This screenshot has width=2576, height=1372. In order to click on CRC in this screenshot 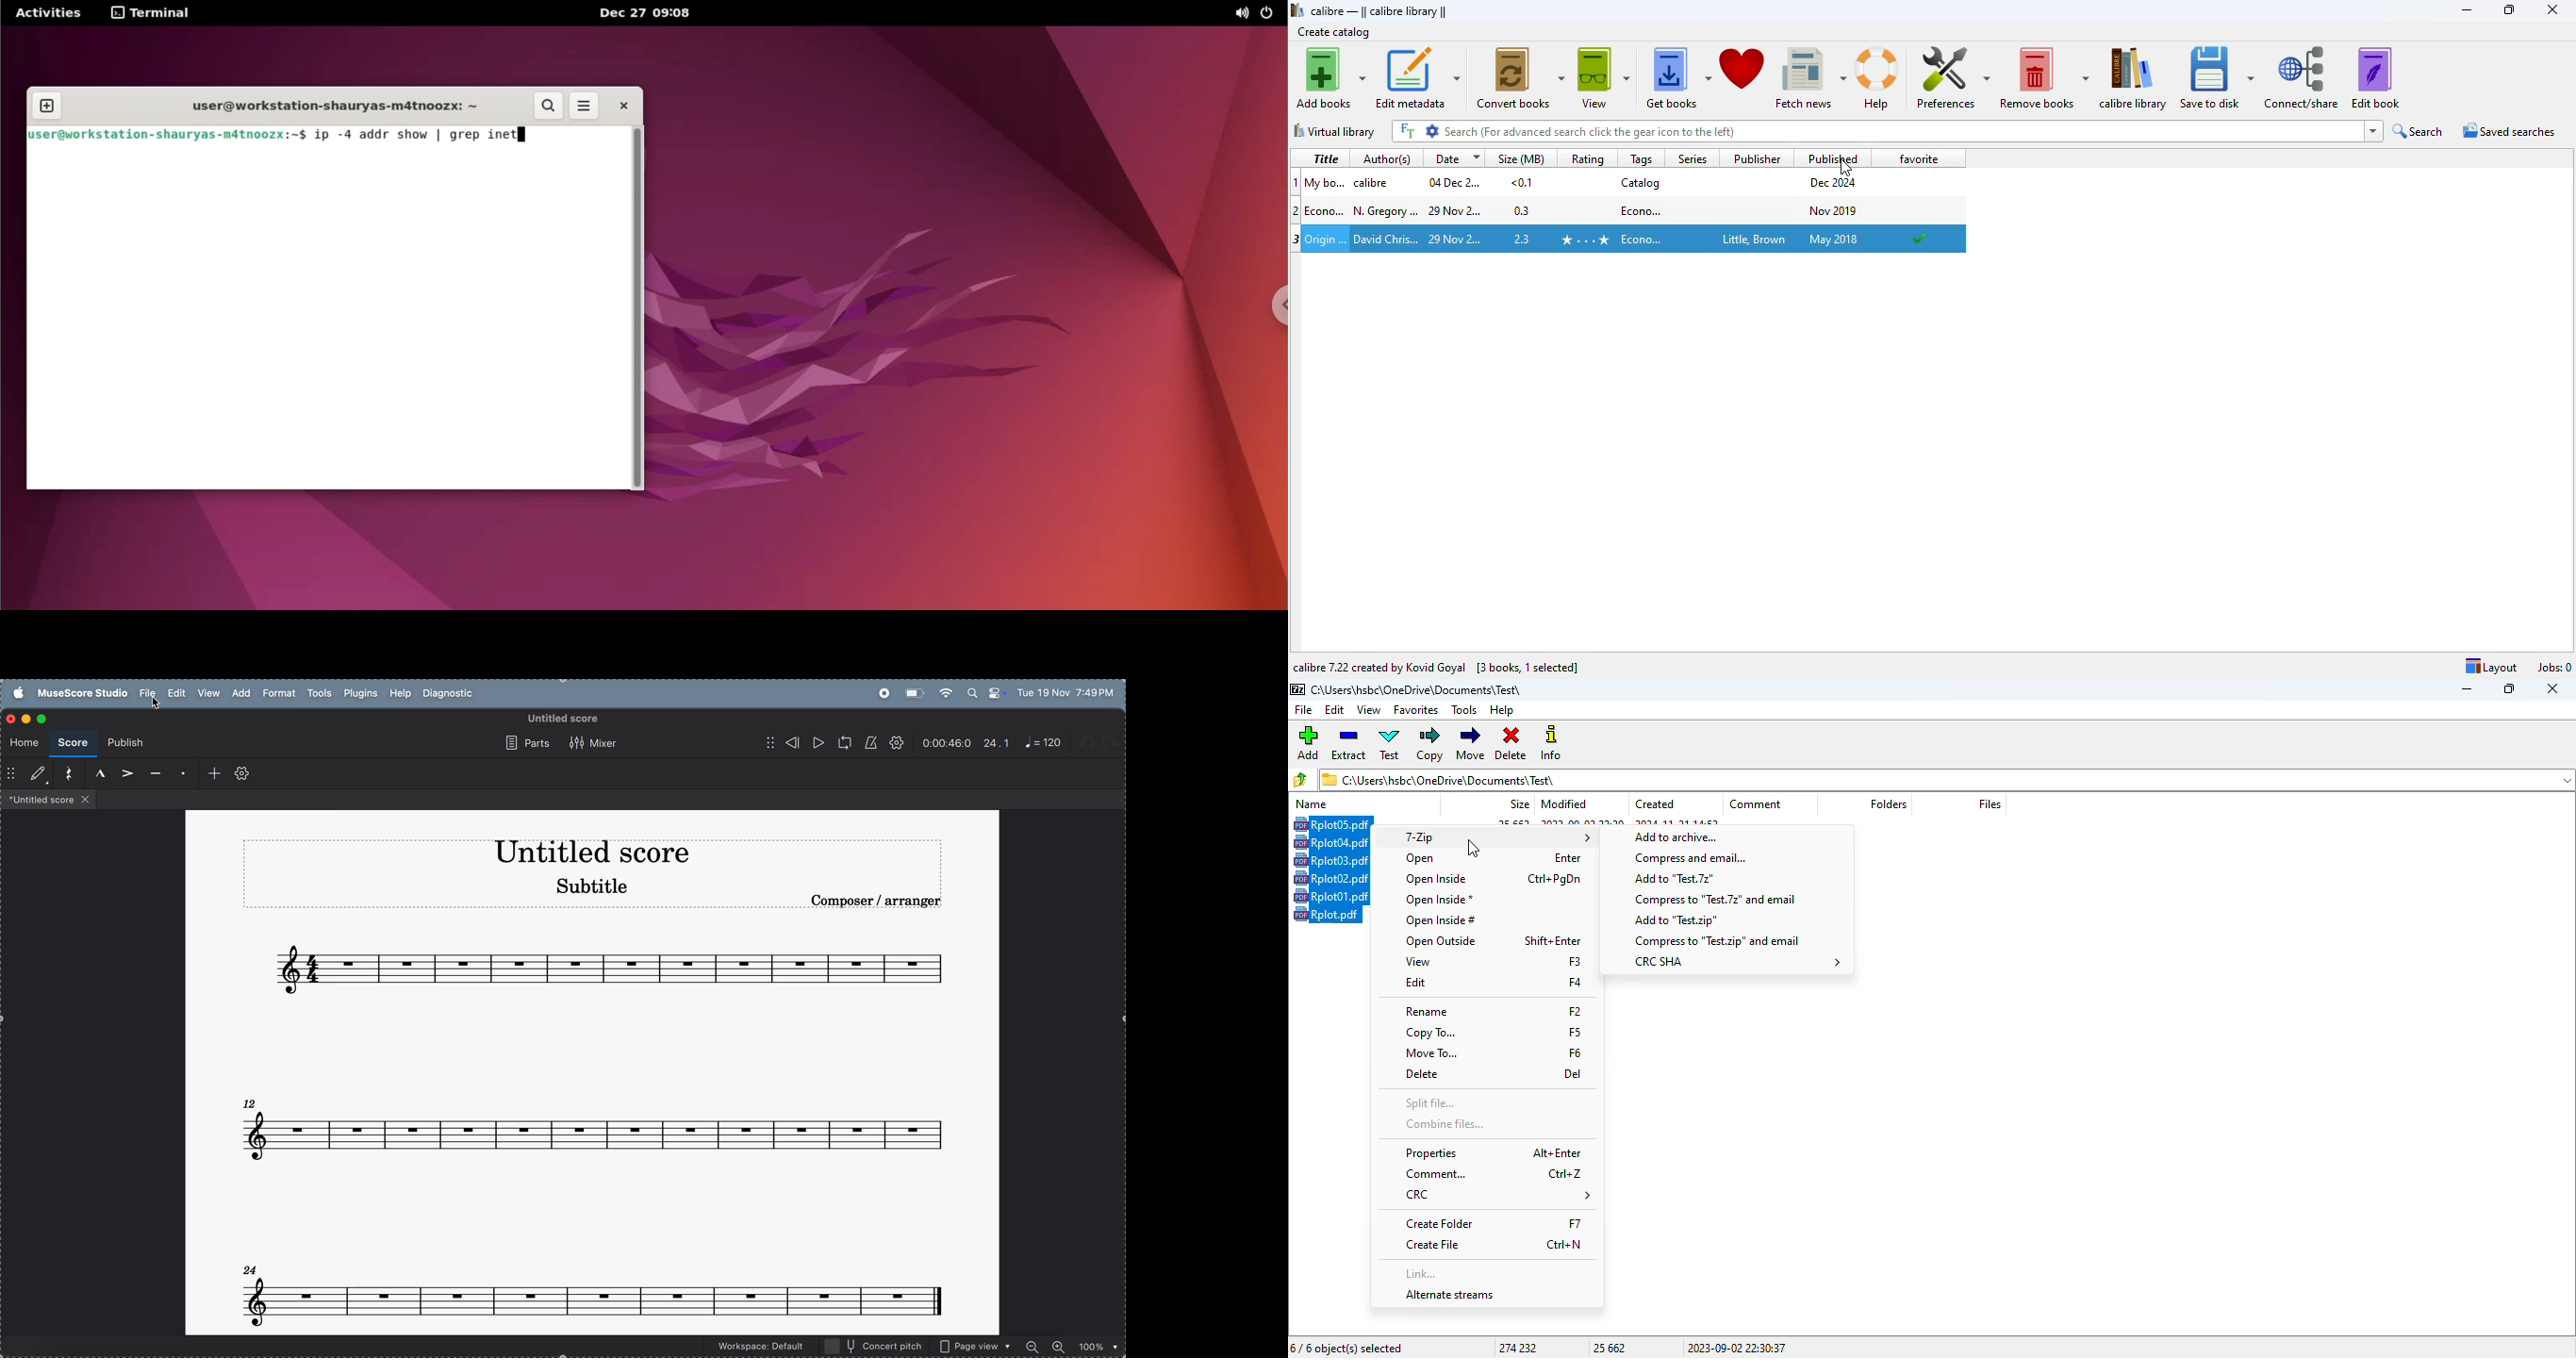, I will do `click(1496, 1195)`.